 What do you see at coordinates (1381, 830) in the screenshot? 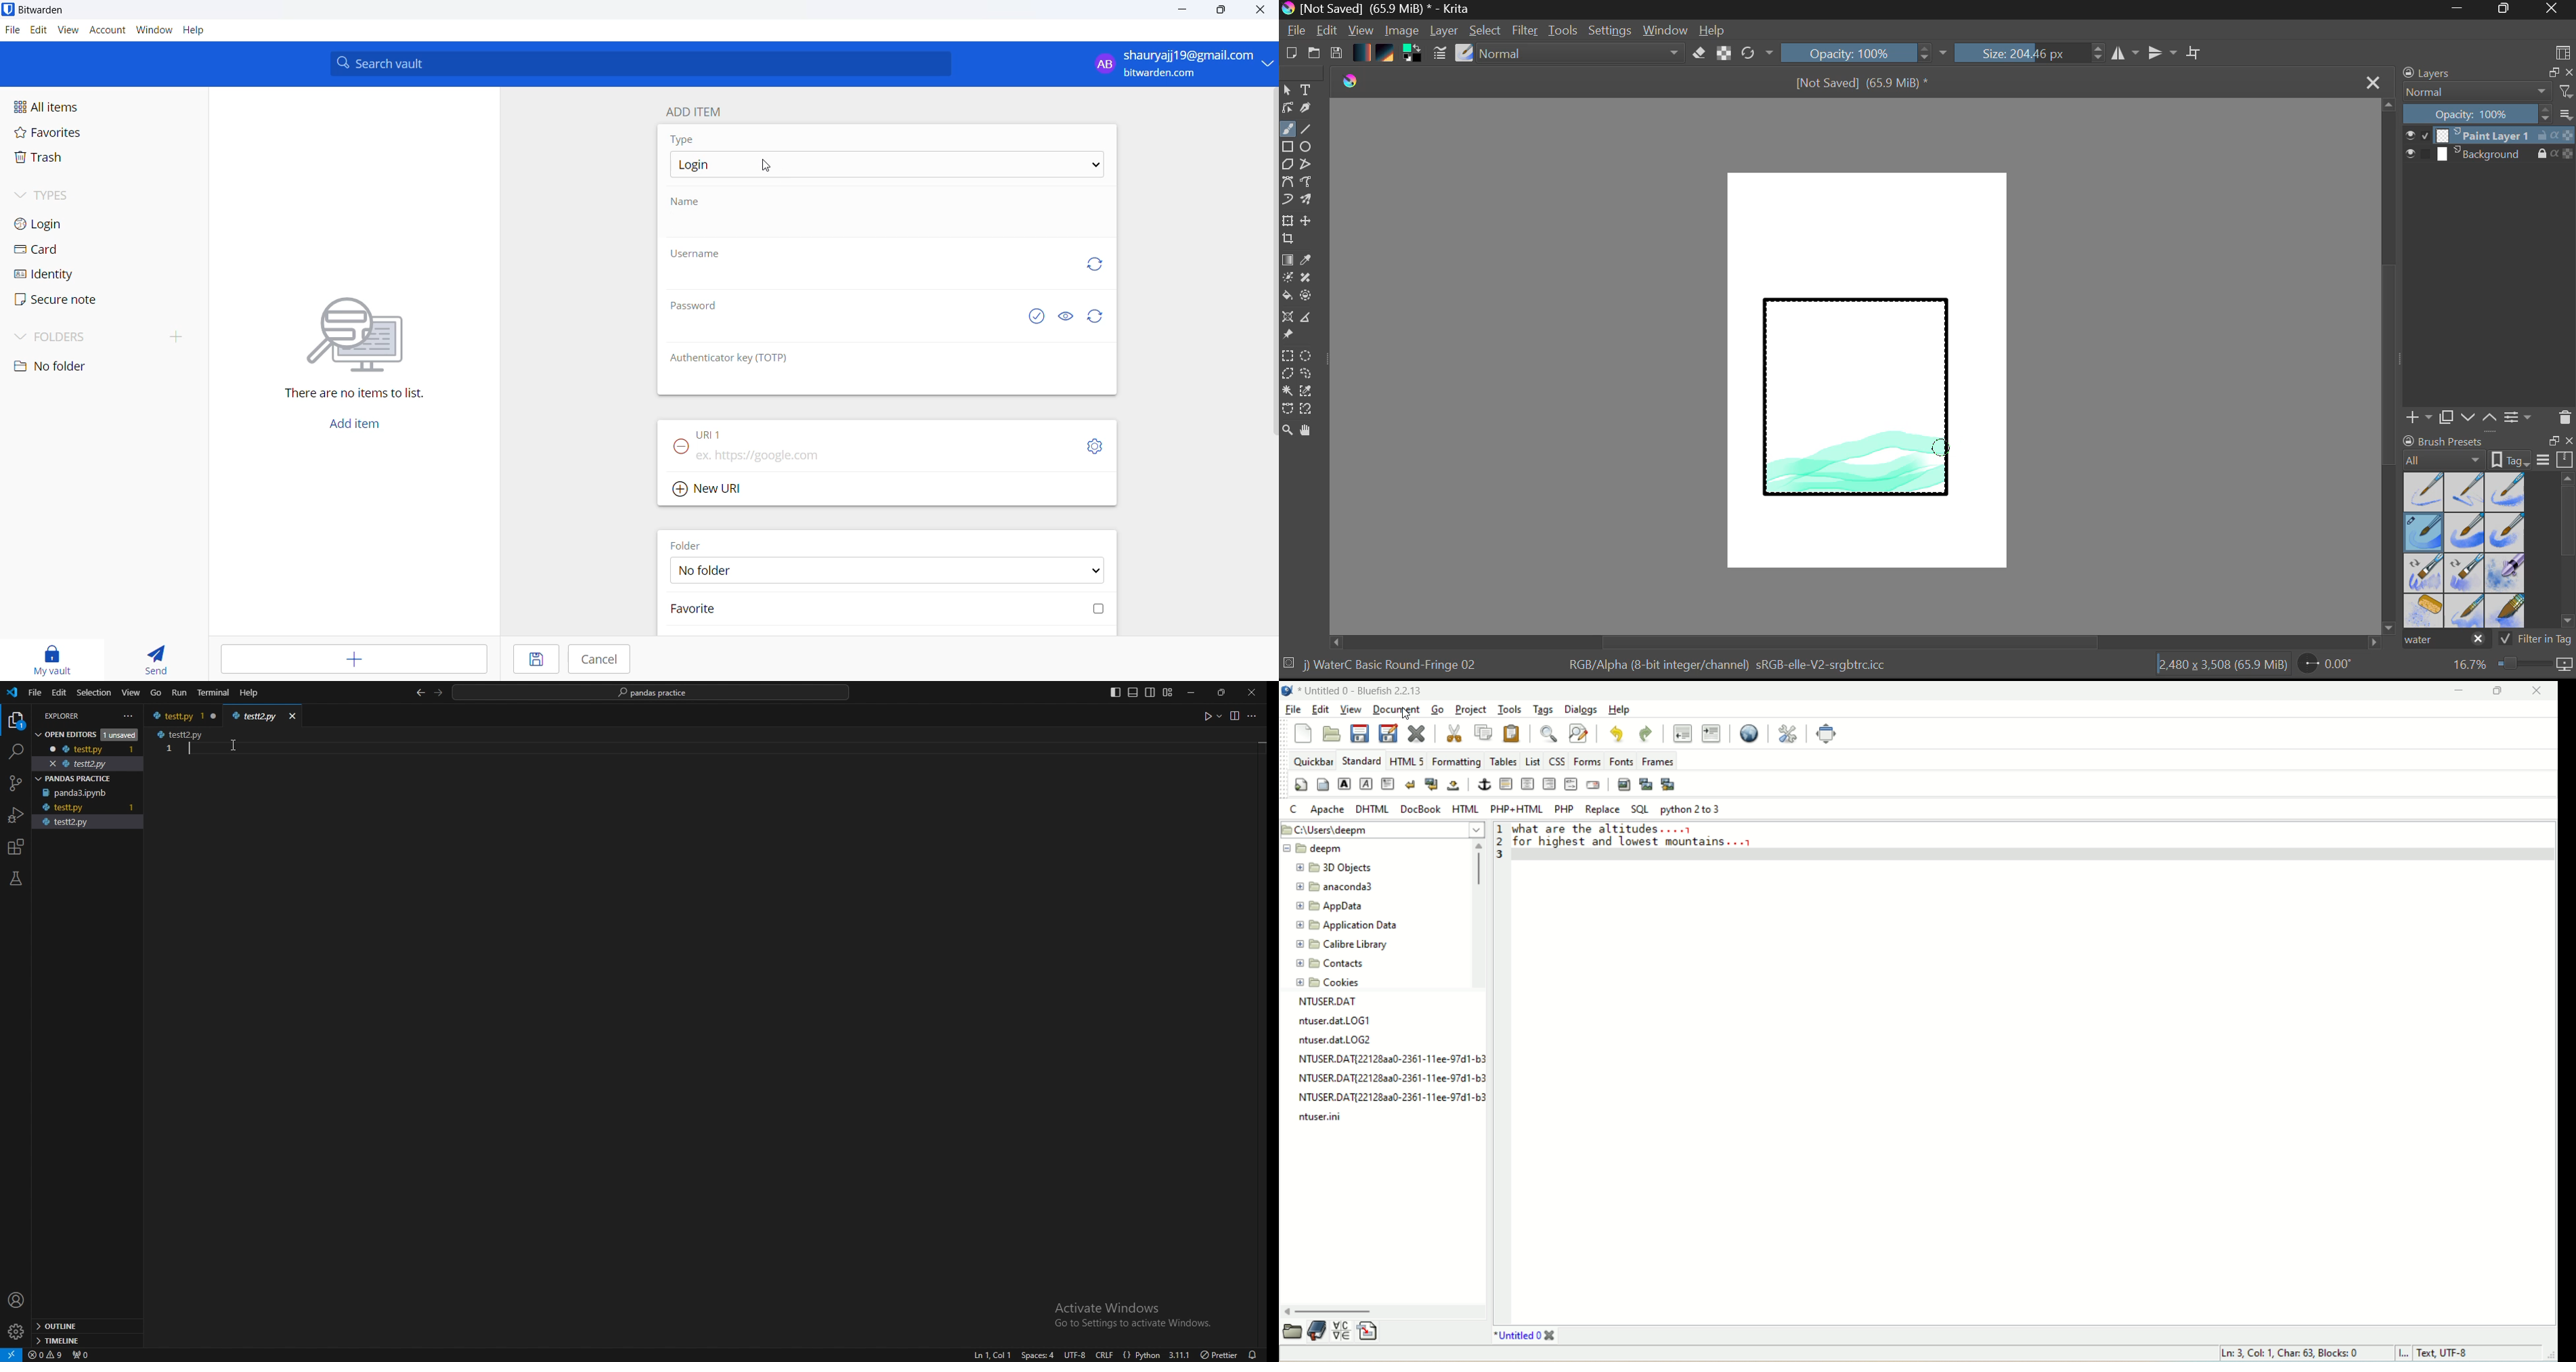
I see `location` at bounding box center [1381, 830].